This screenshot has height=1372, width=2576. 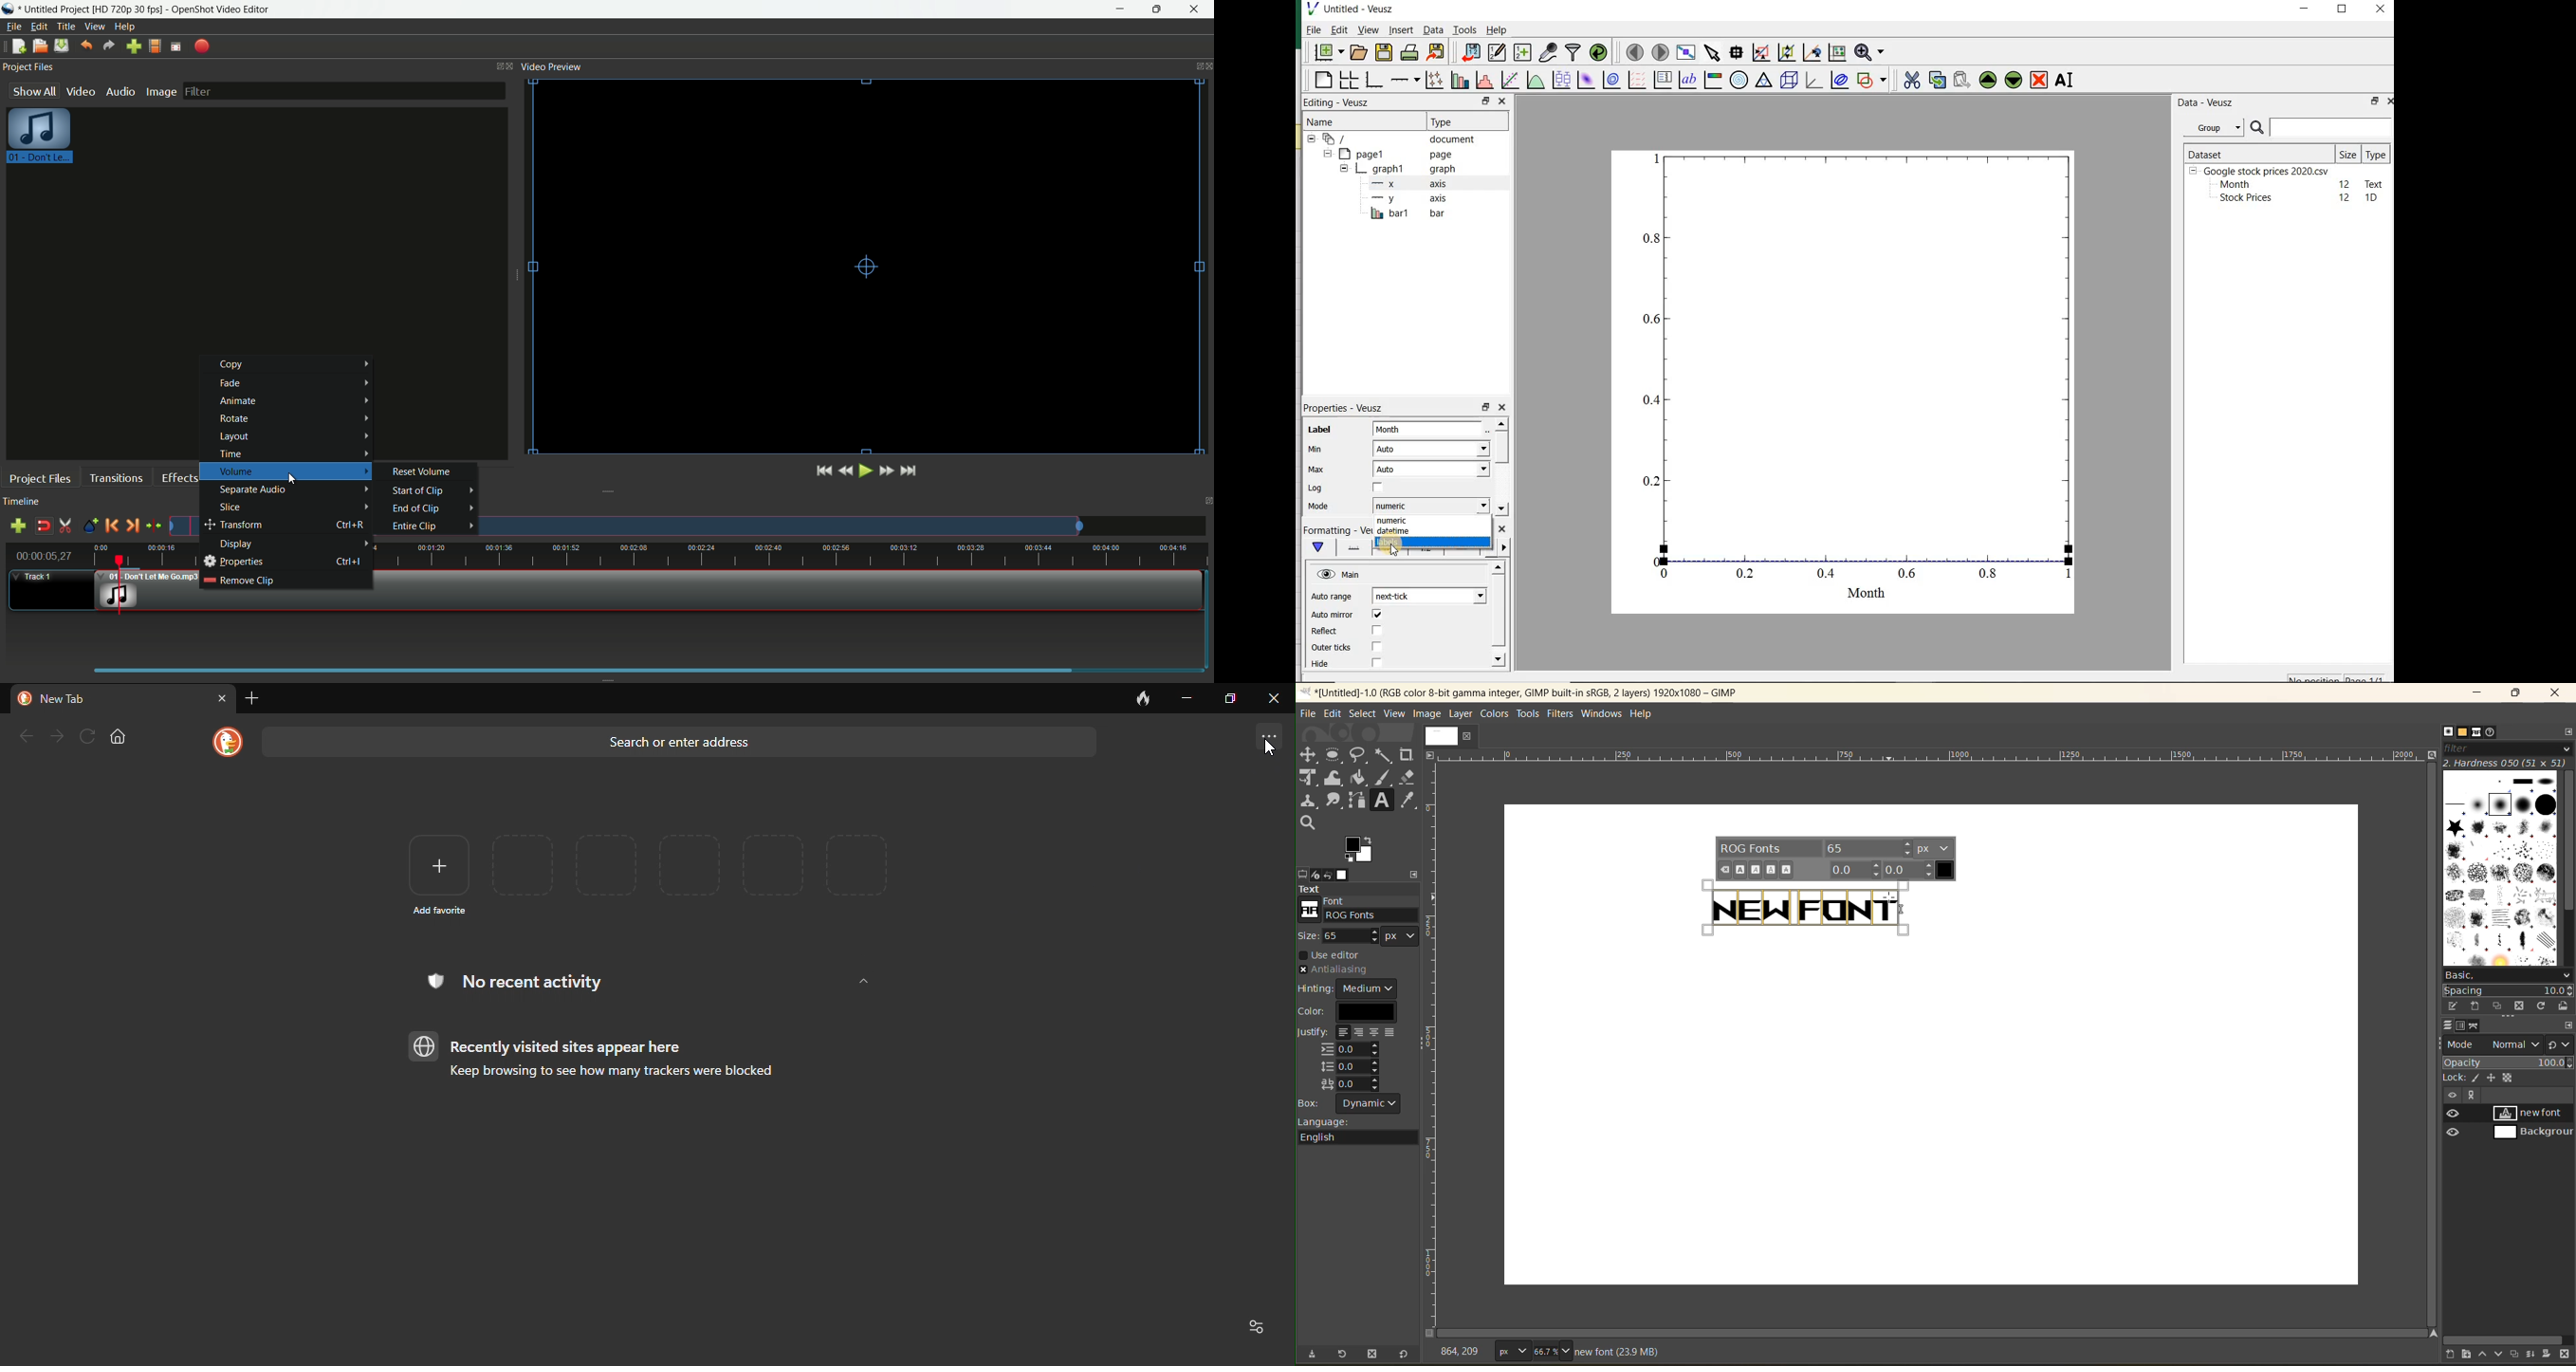 I want to click on Mode, so click(x=1316, y=506).